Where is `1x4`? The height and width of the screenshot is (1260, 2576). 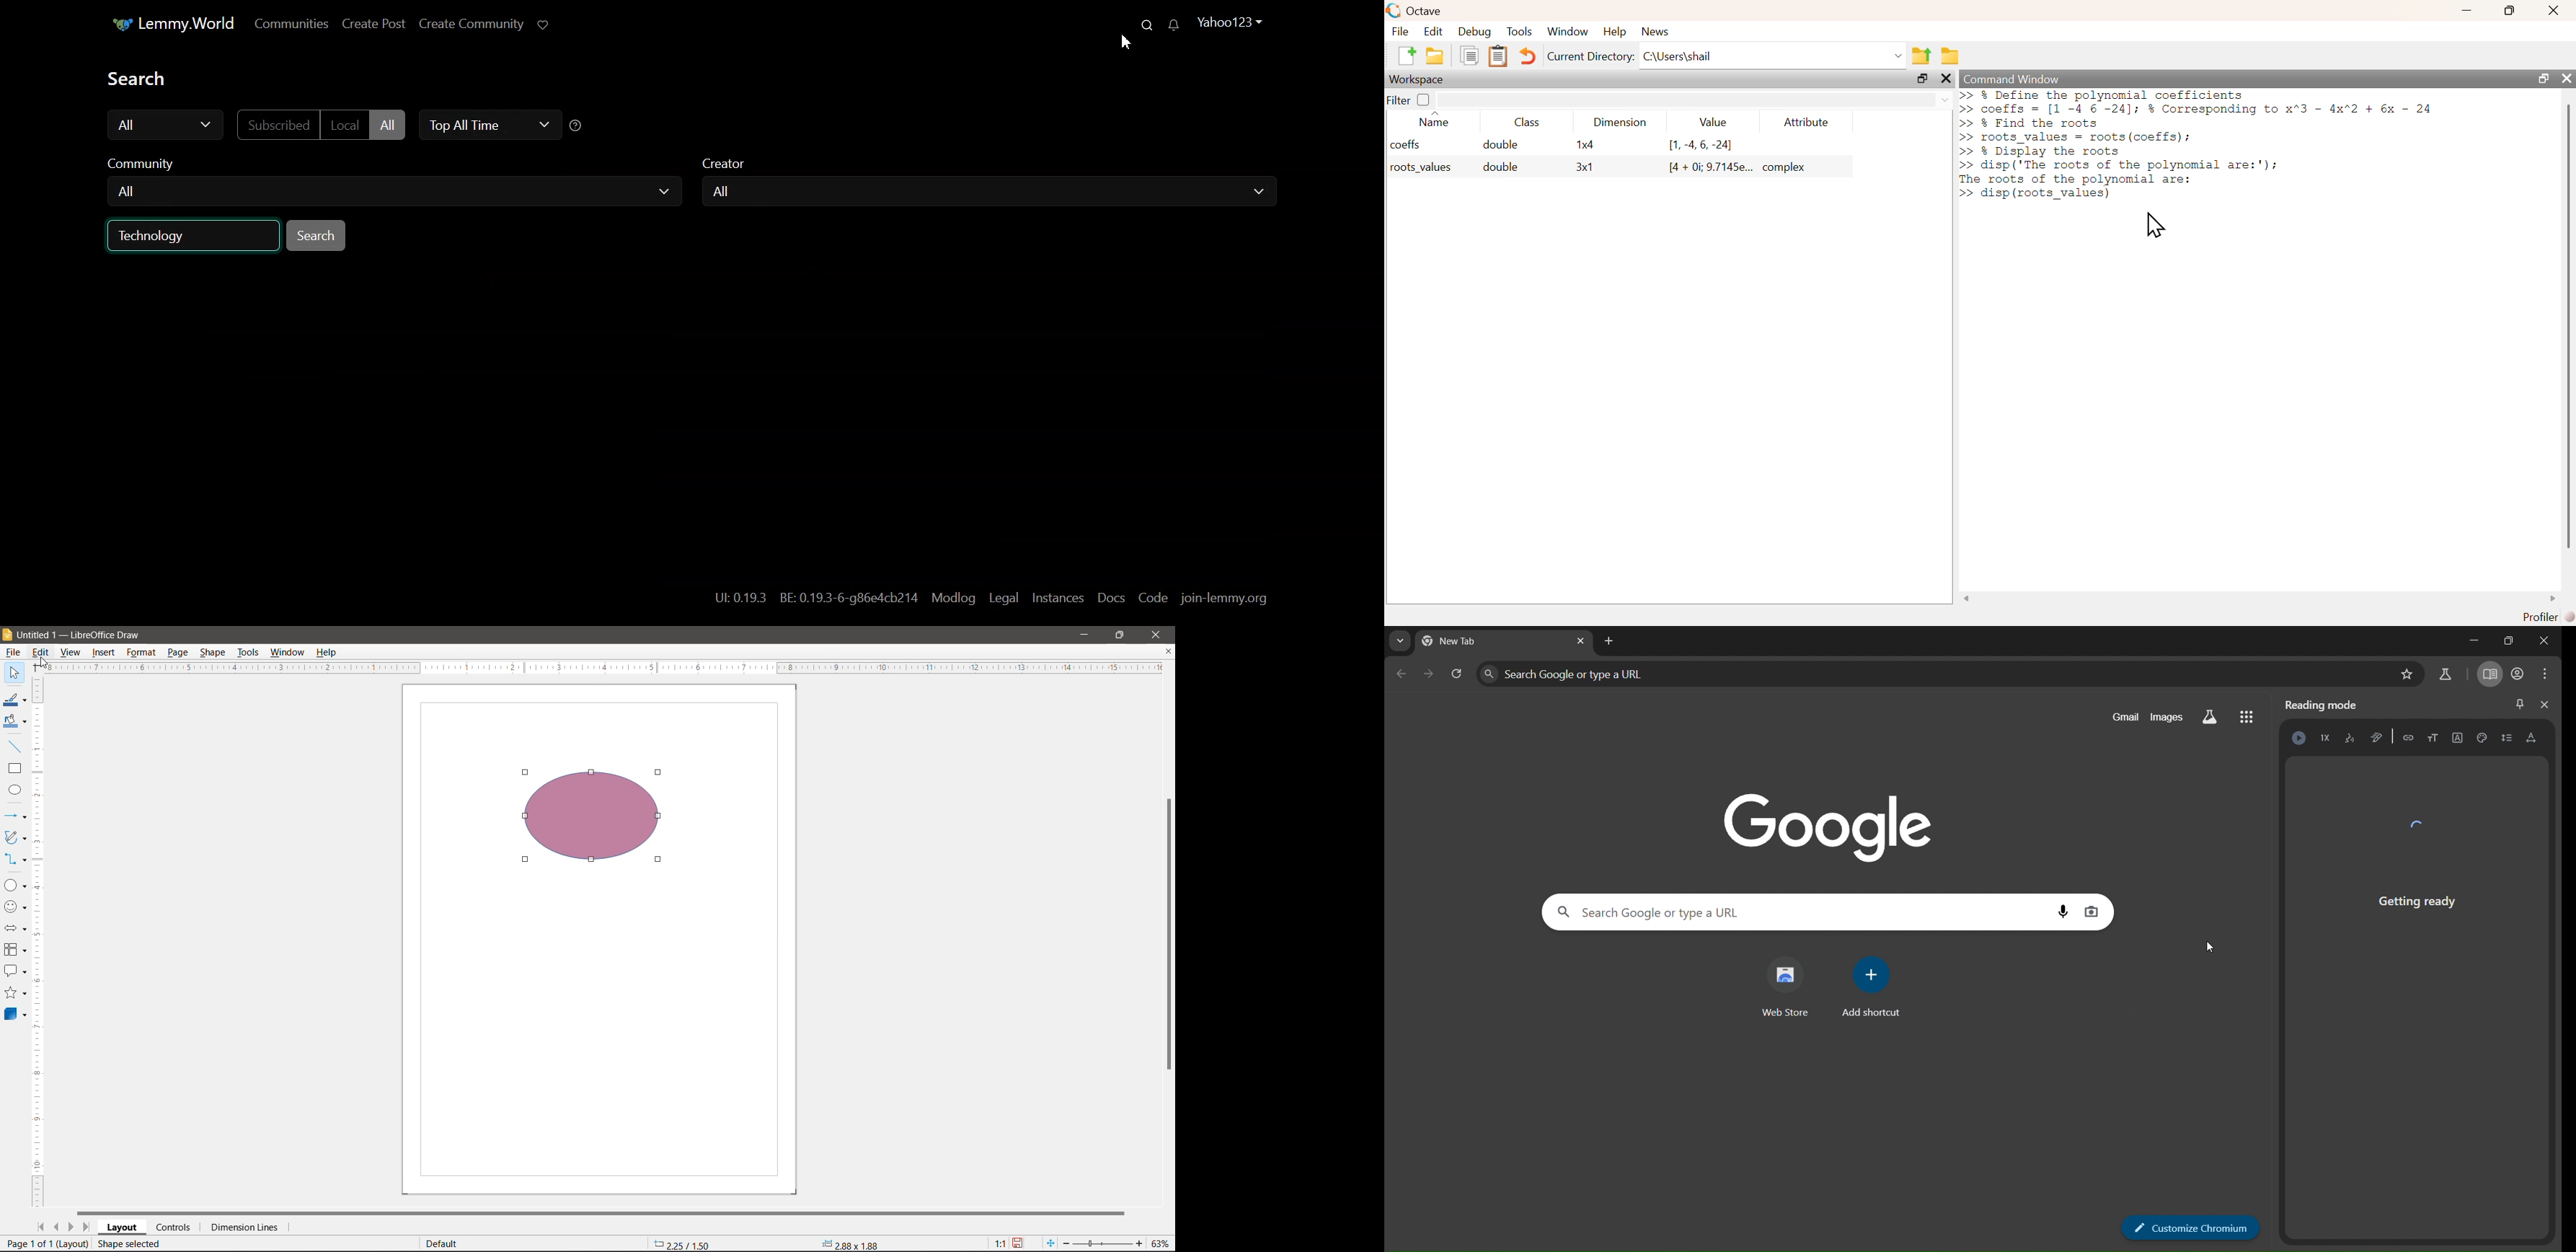
1x4 is located at coordinates (1585, 145).